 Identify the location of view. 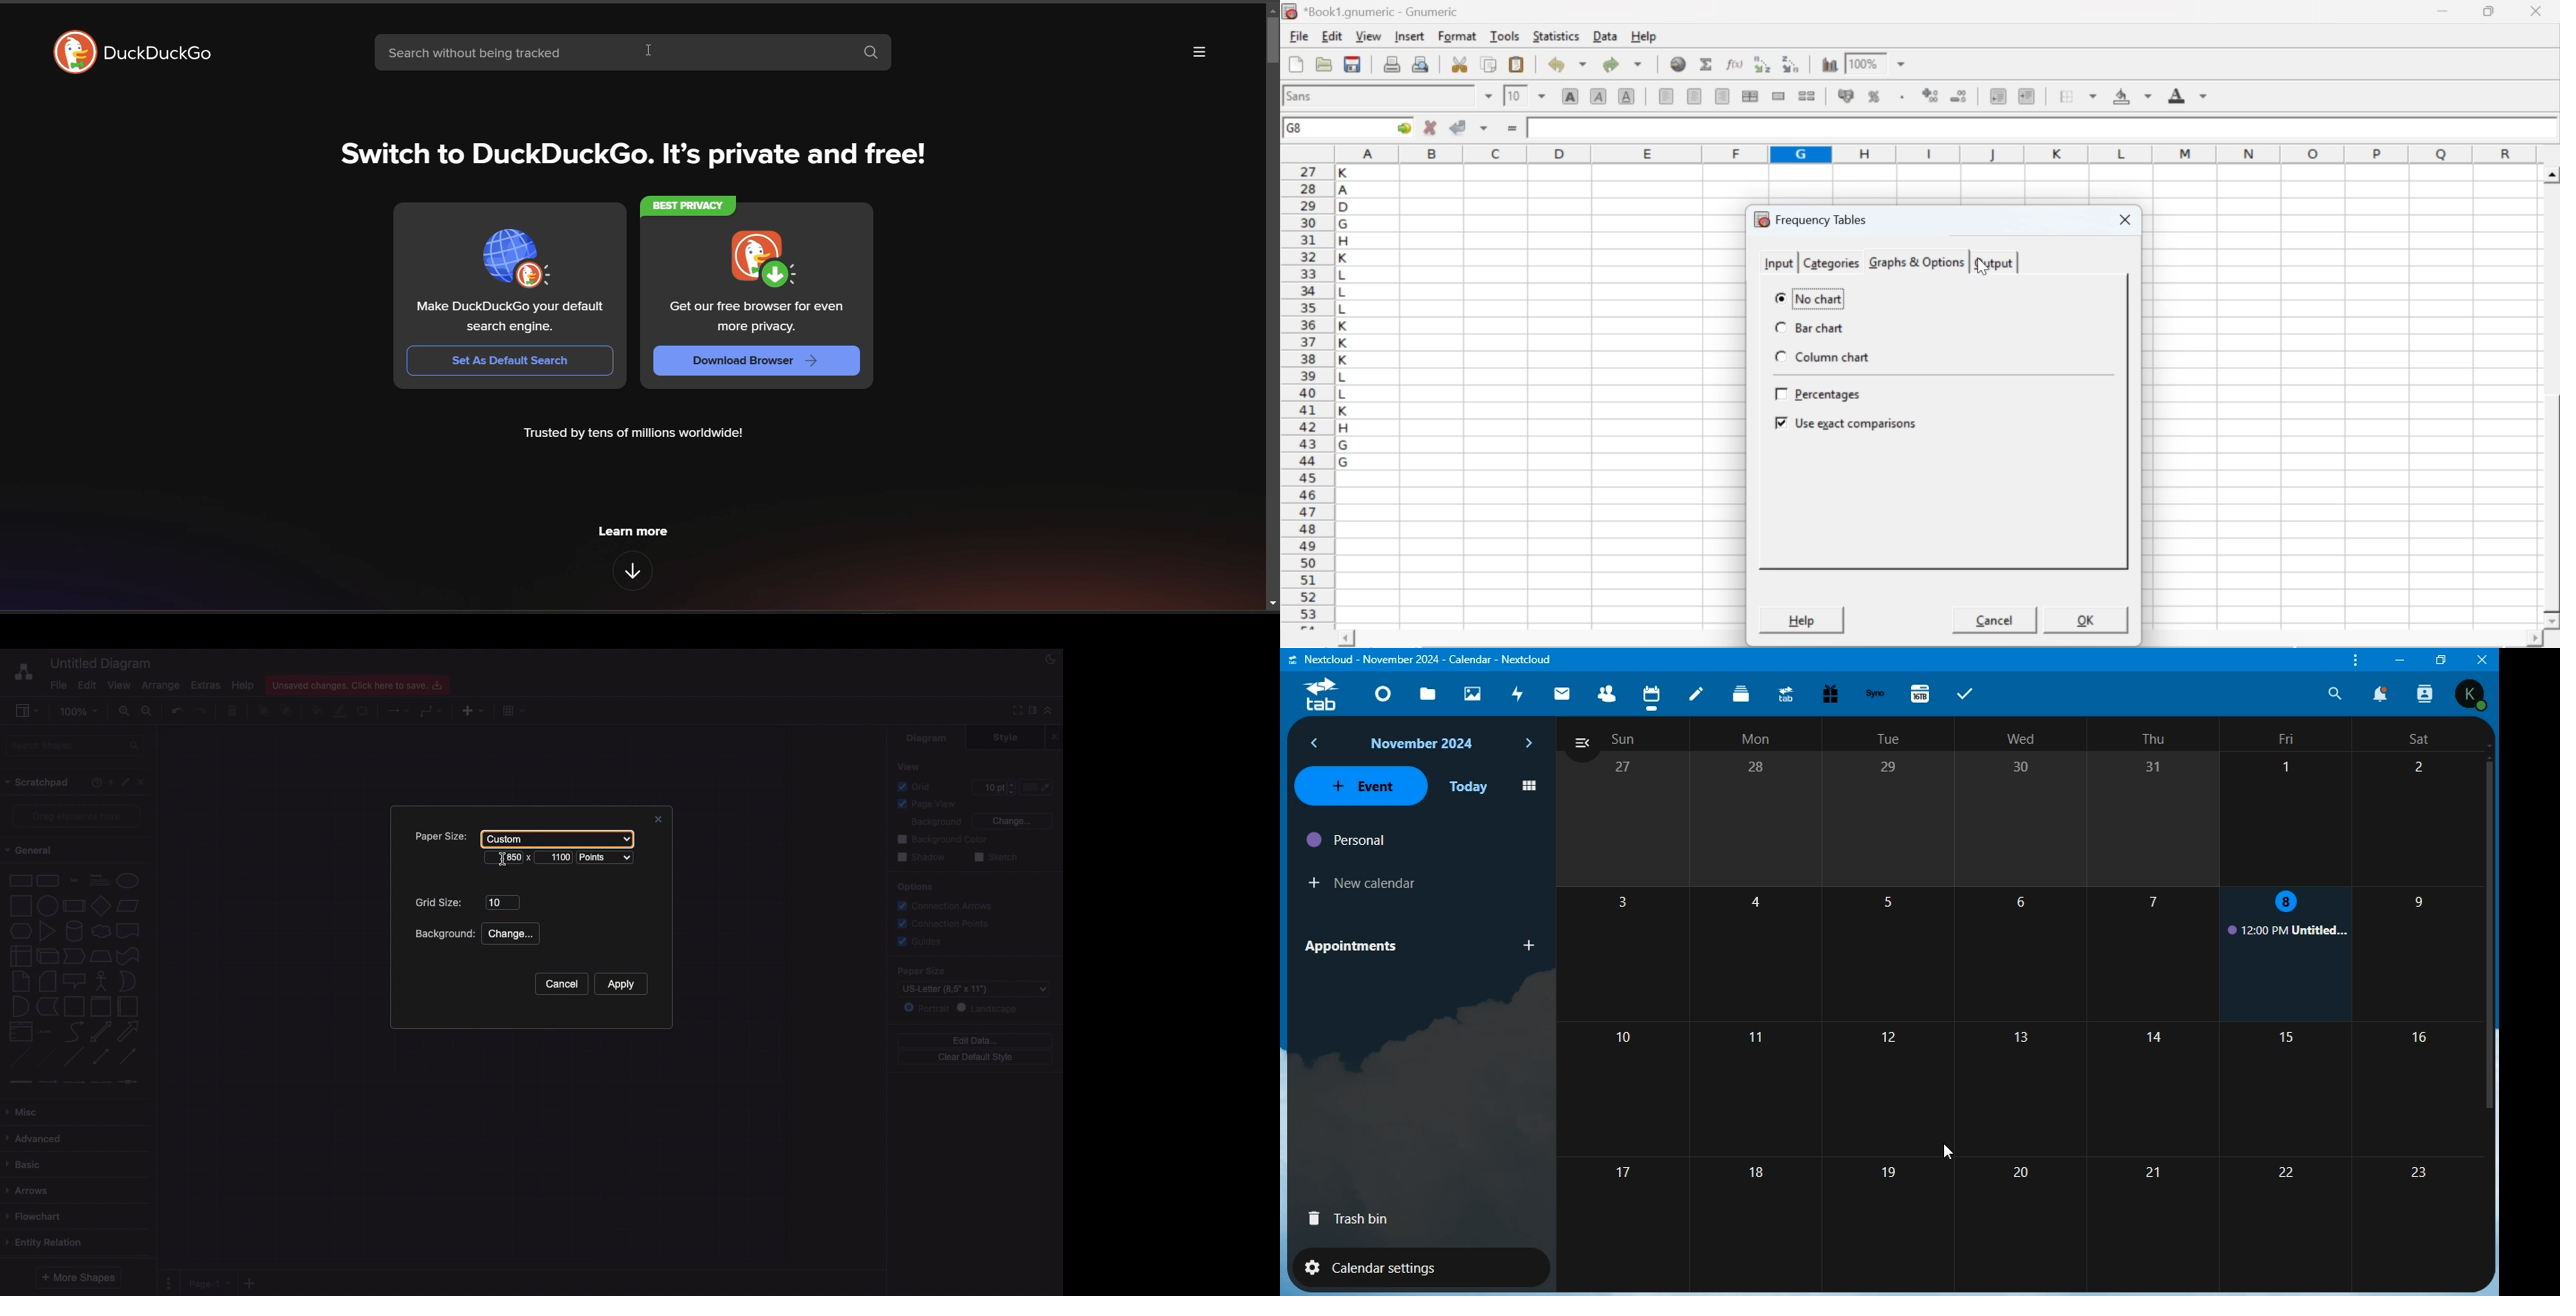
(1368, 35).